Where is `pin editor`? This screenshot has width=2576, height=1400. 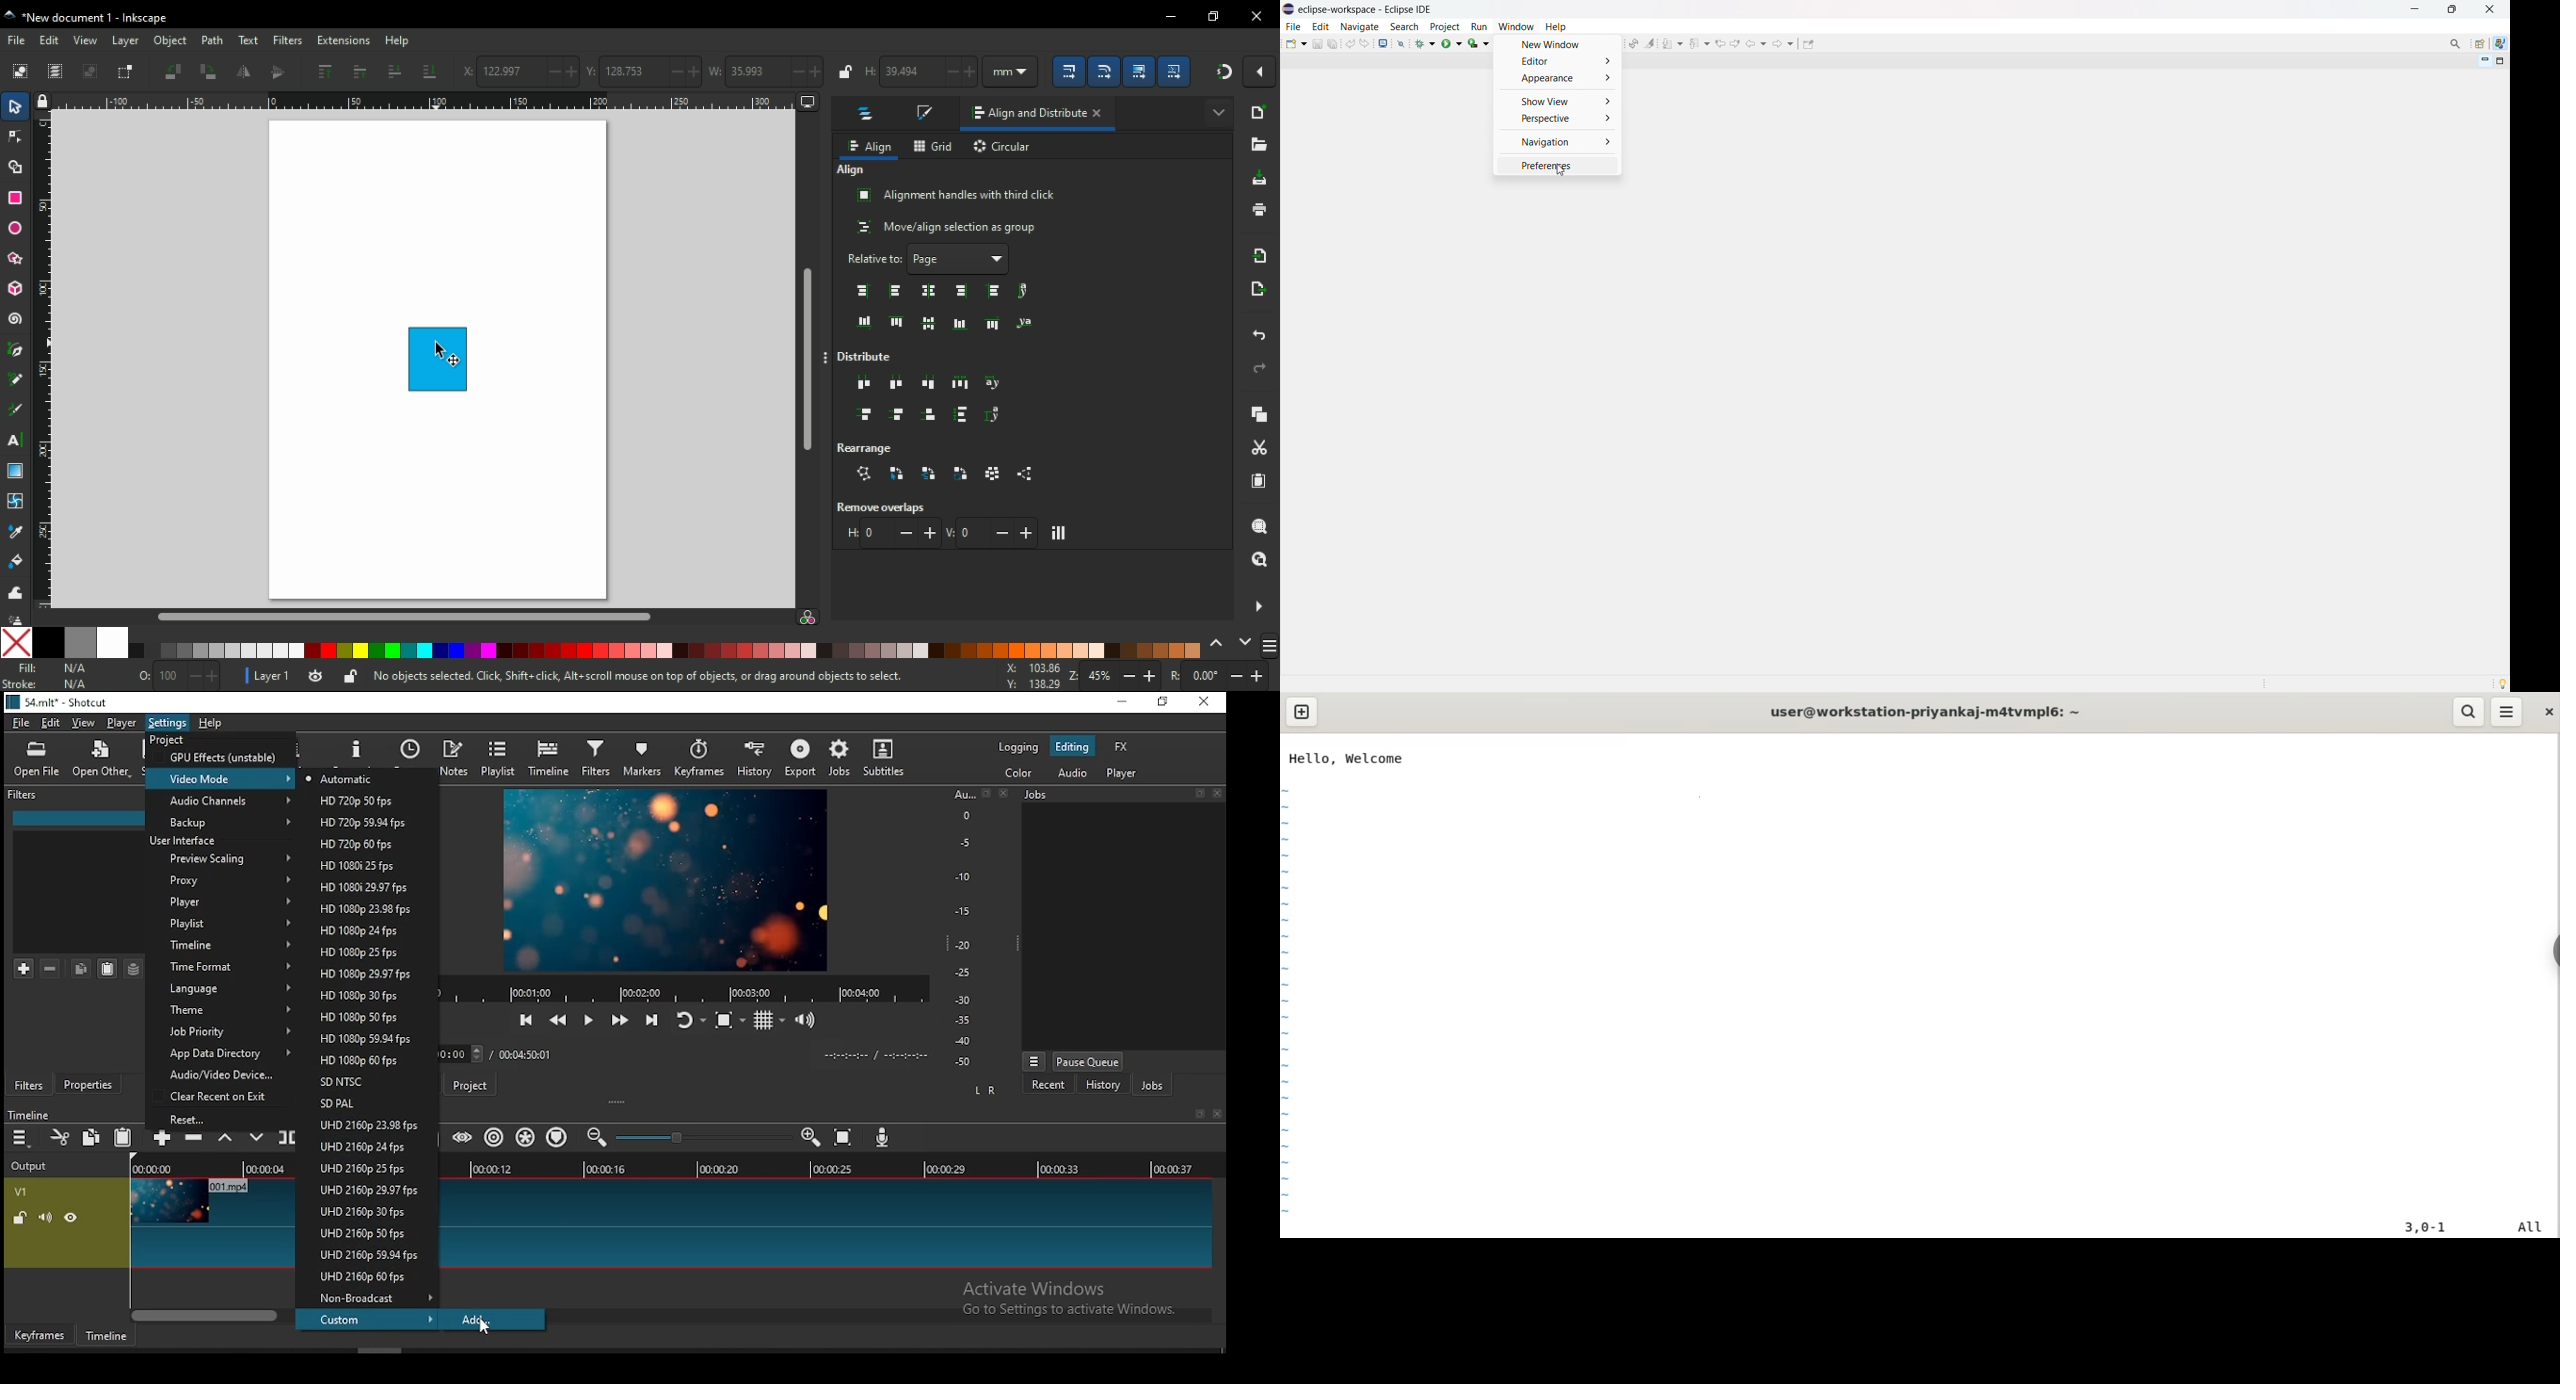
pin editor is located at coordinates (1808, 44).